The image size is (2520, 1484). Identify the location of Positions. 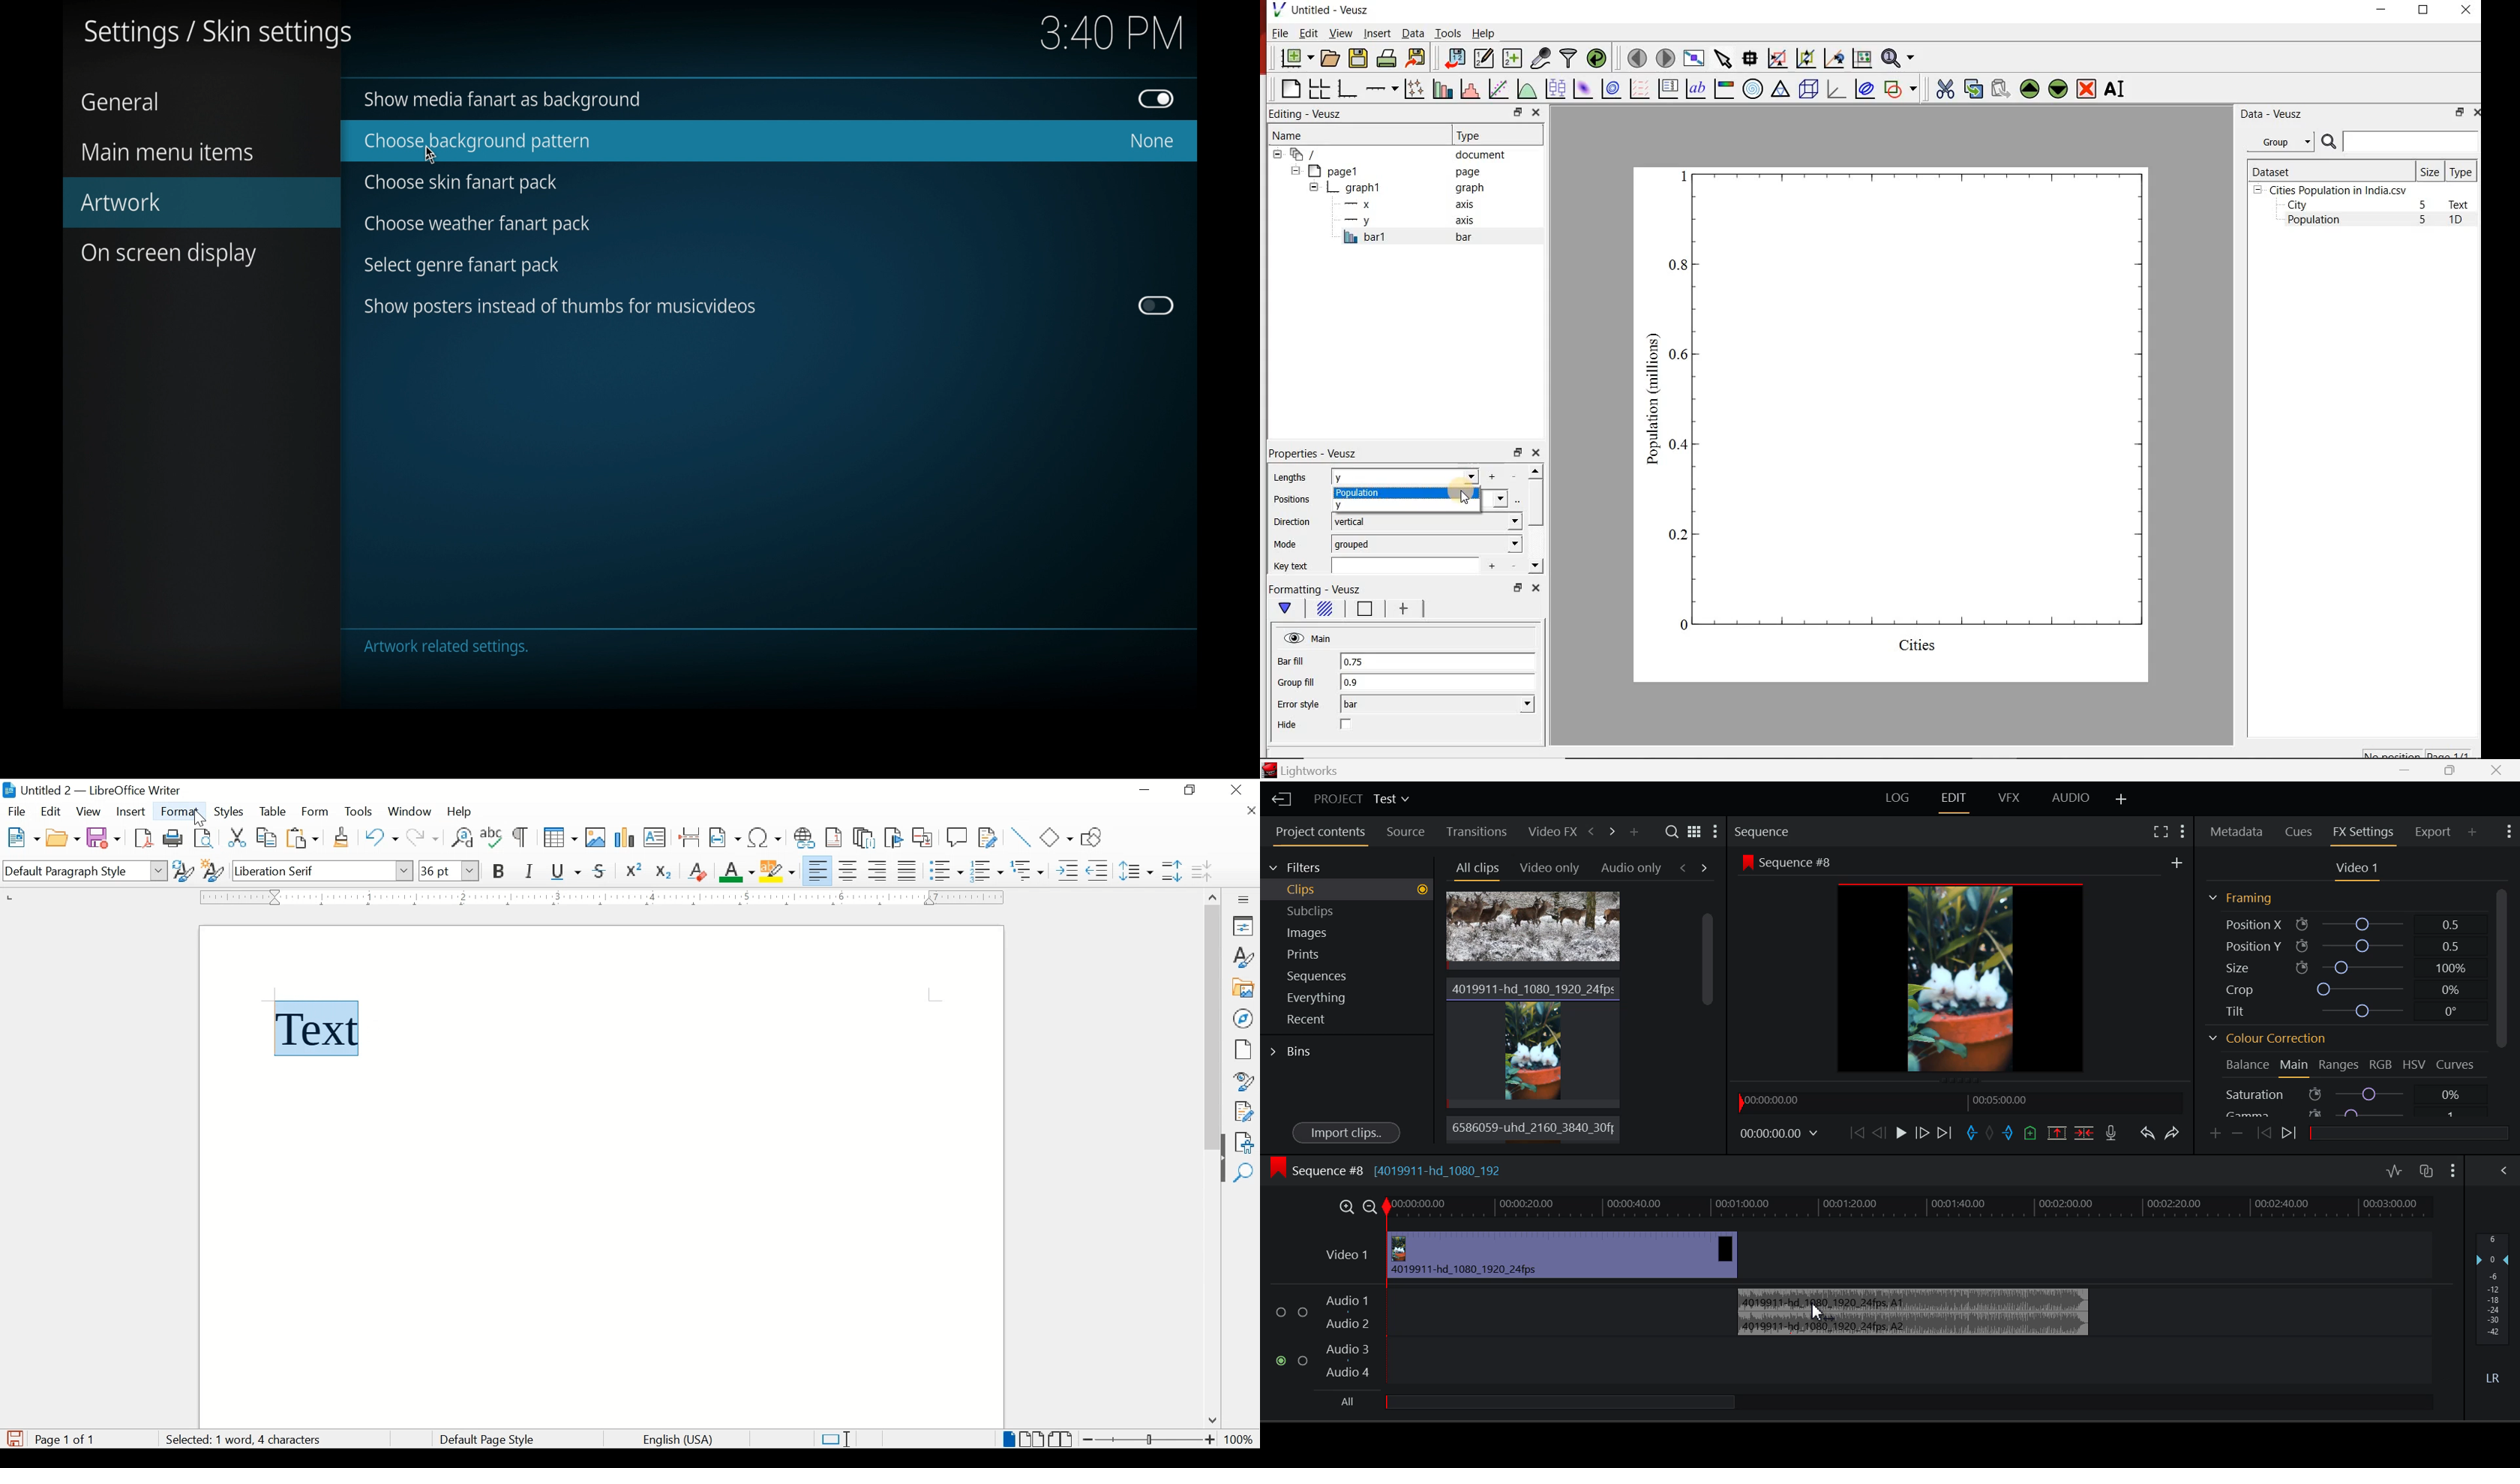
(1291, 500).